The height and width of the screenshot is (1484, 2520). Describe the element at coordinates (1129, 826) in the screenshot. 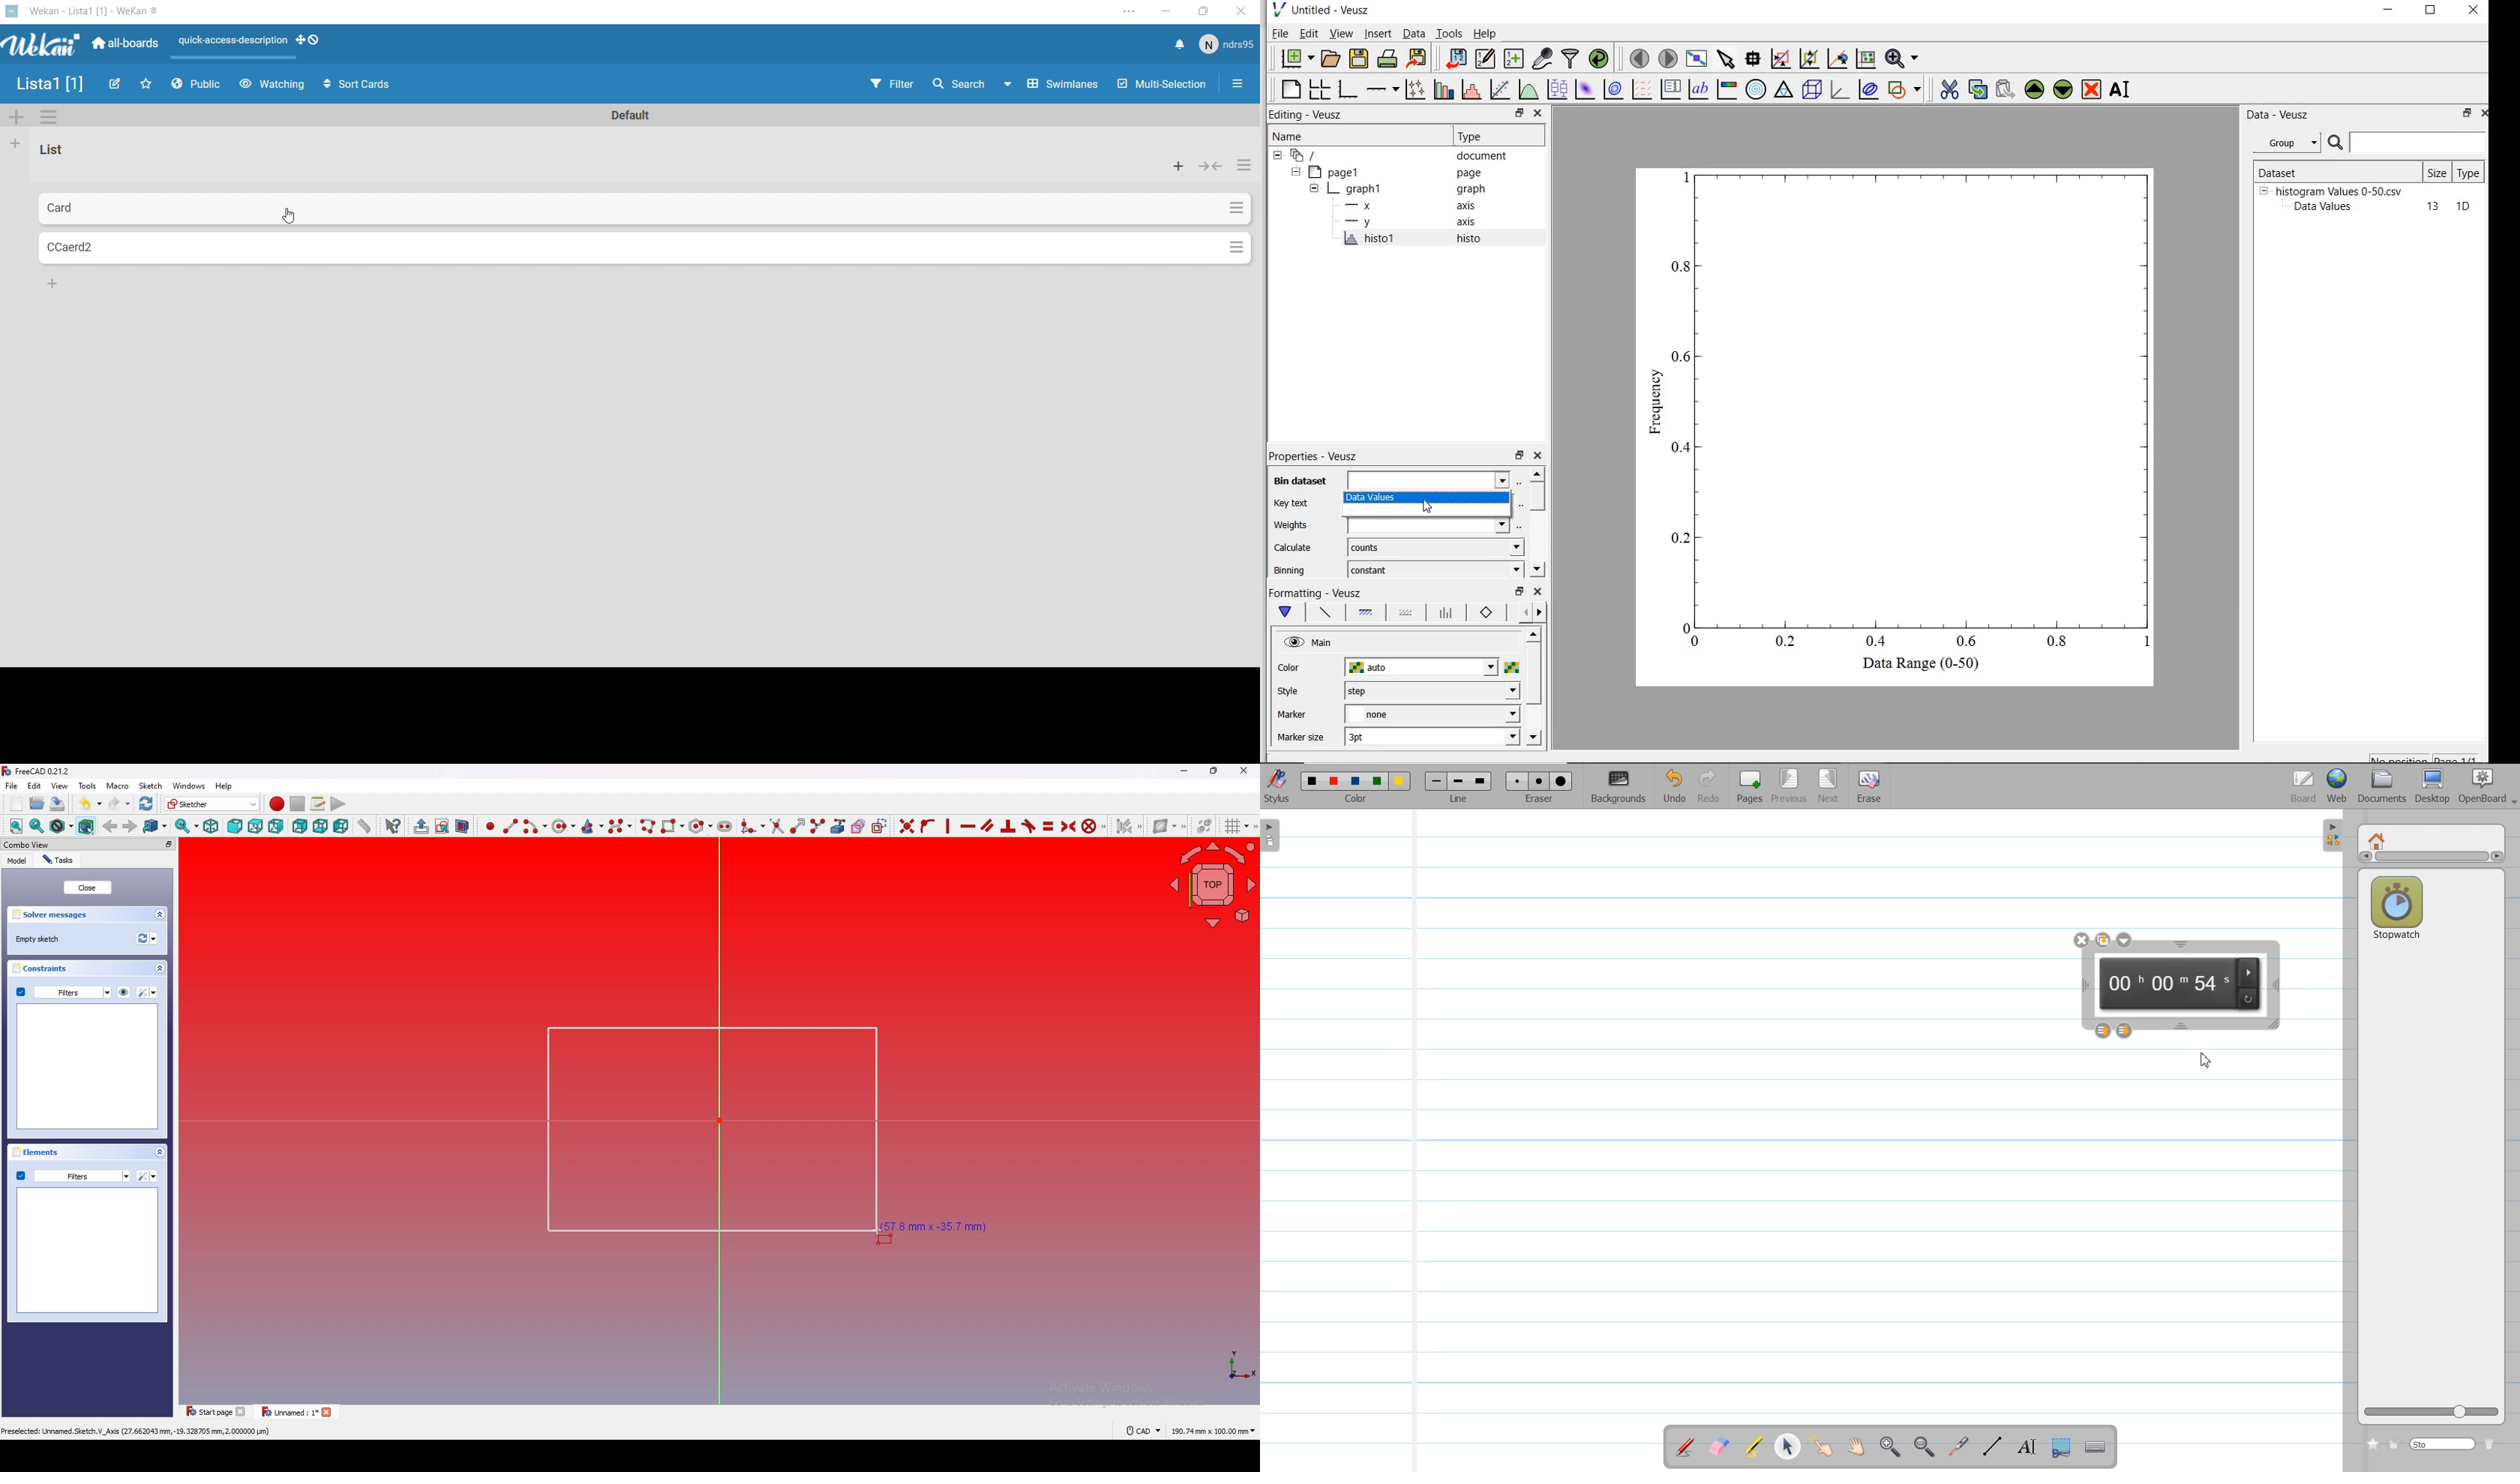

I see `set associated constraints` at that location.